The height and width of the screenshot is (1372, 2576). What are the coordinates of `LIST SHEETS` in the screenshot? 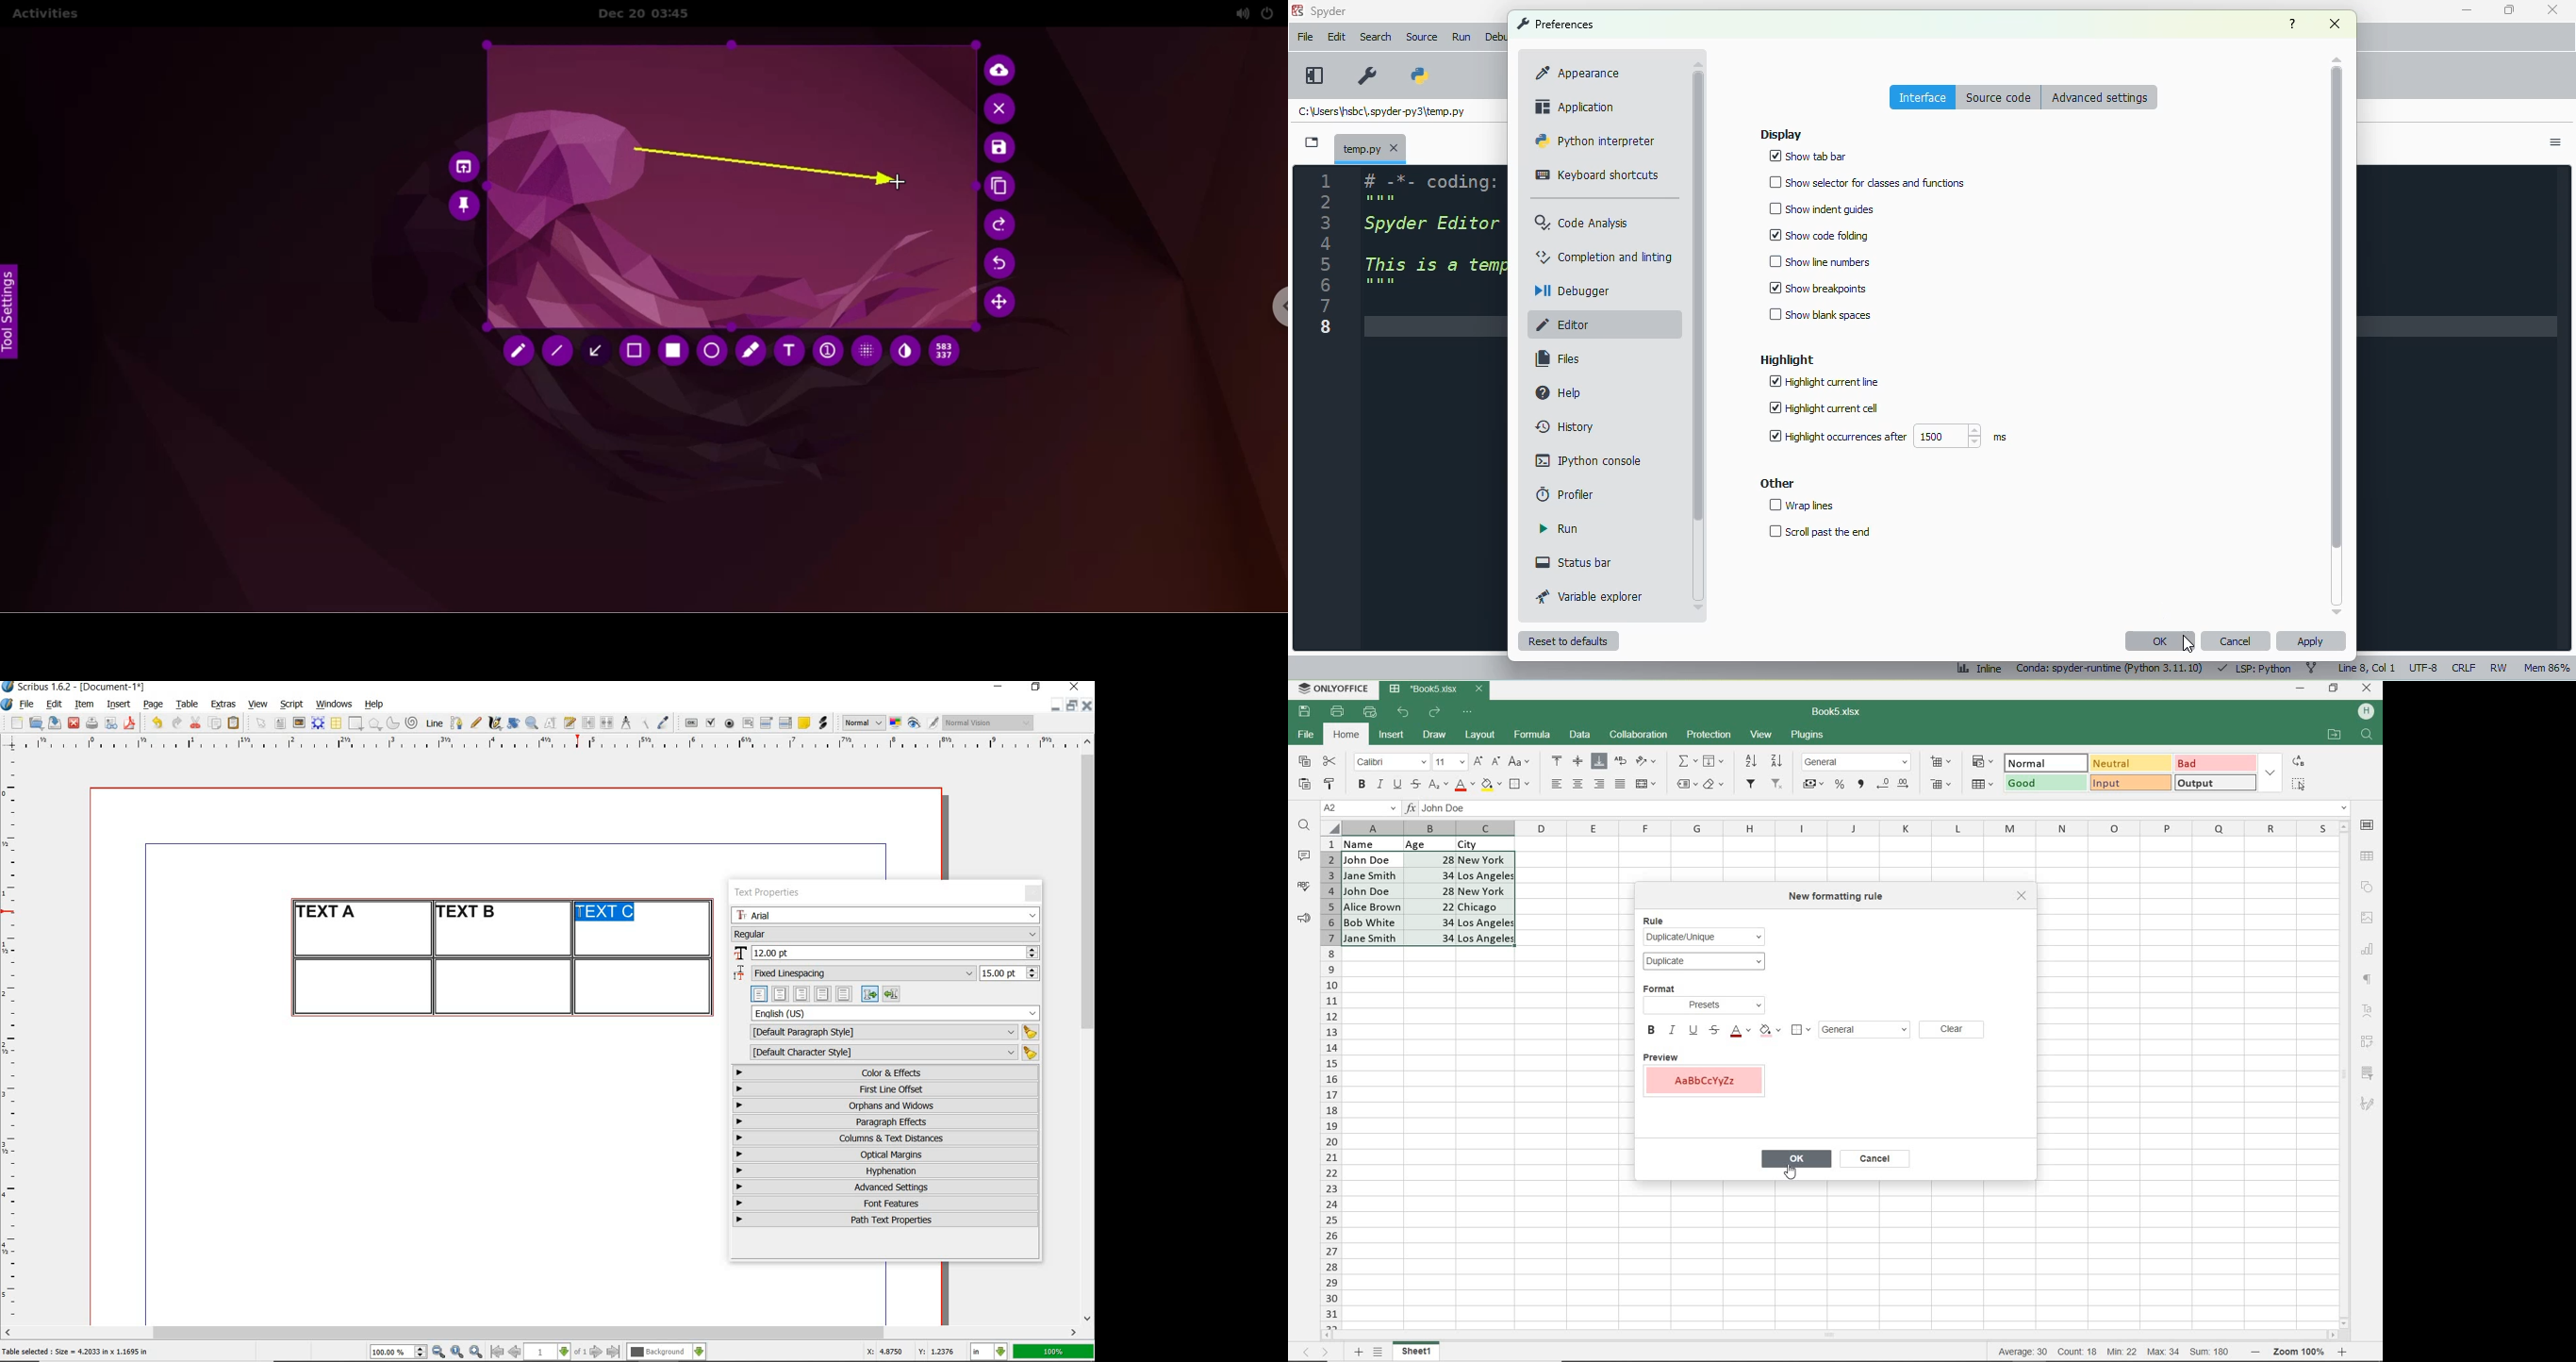 It's located at (1381, 1352).